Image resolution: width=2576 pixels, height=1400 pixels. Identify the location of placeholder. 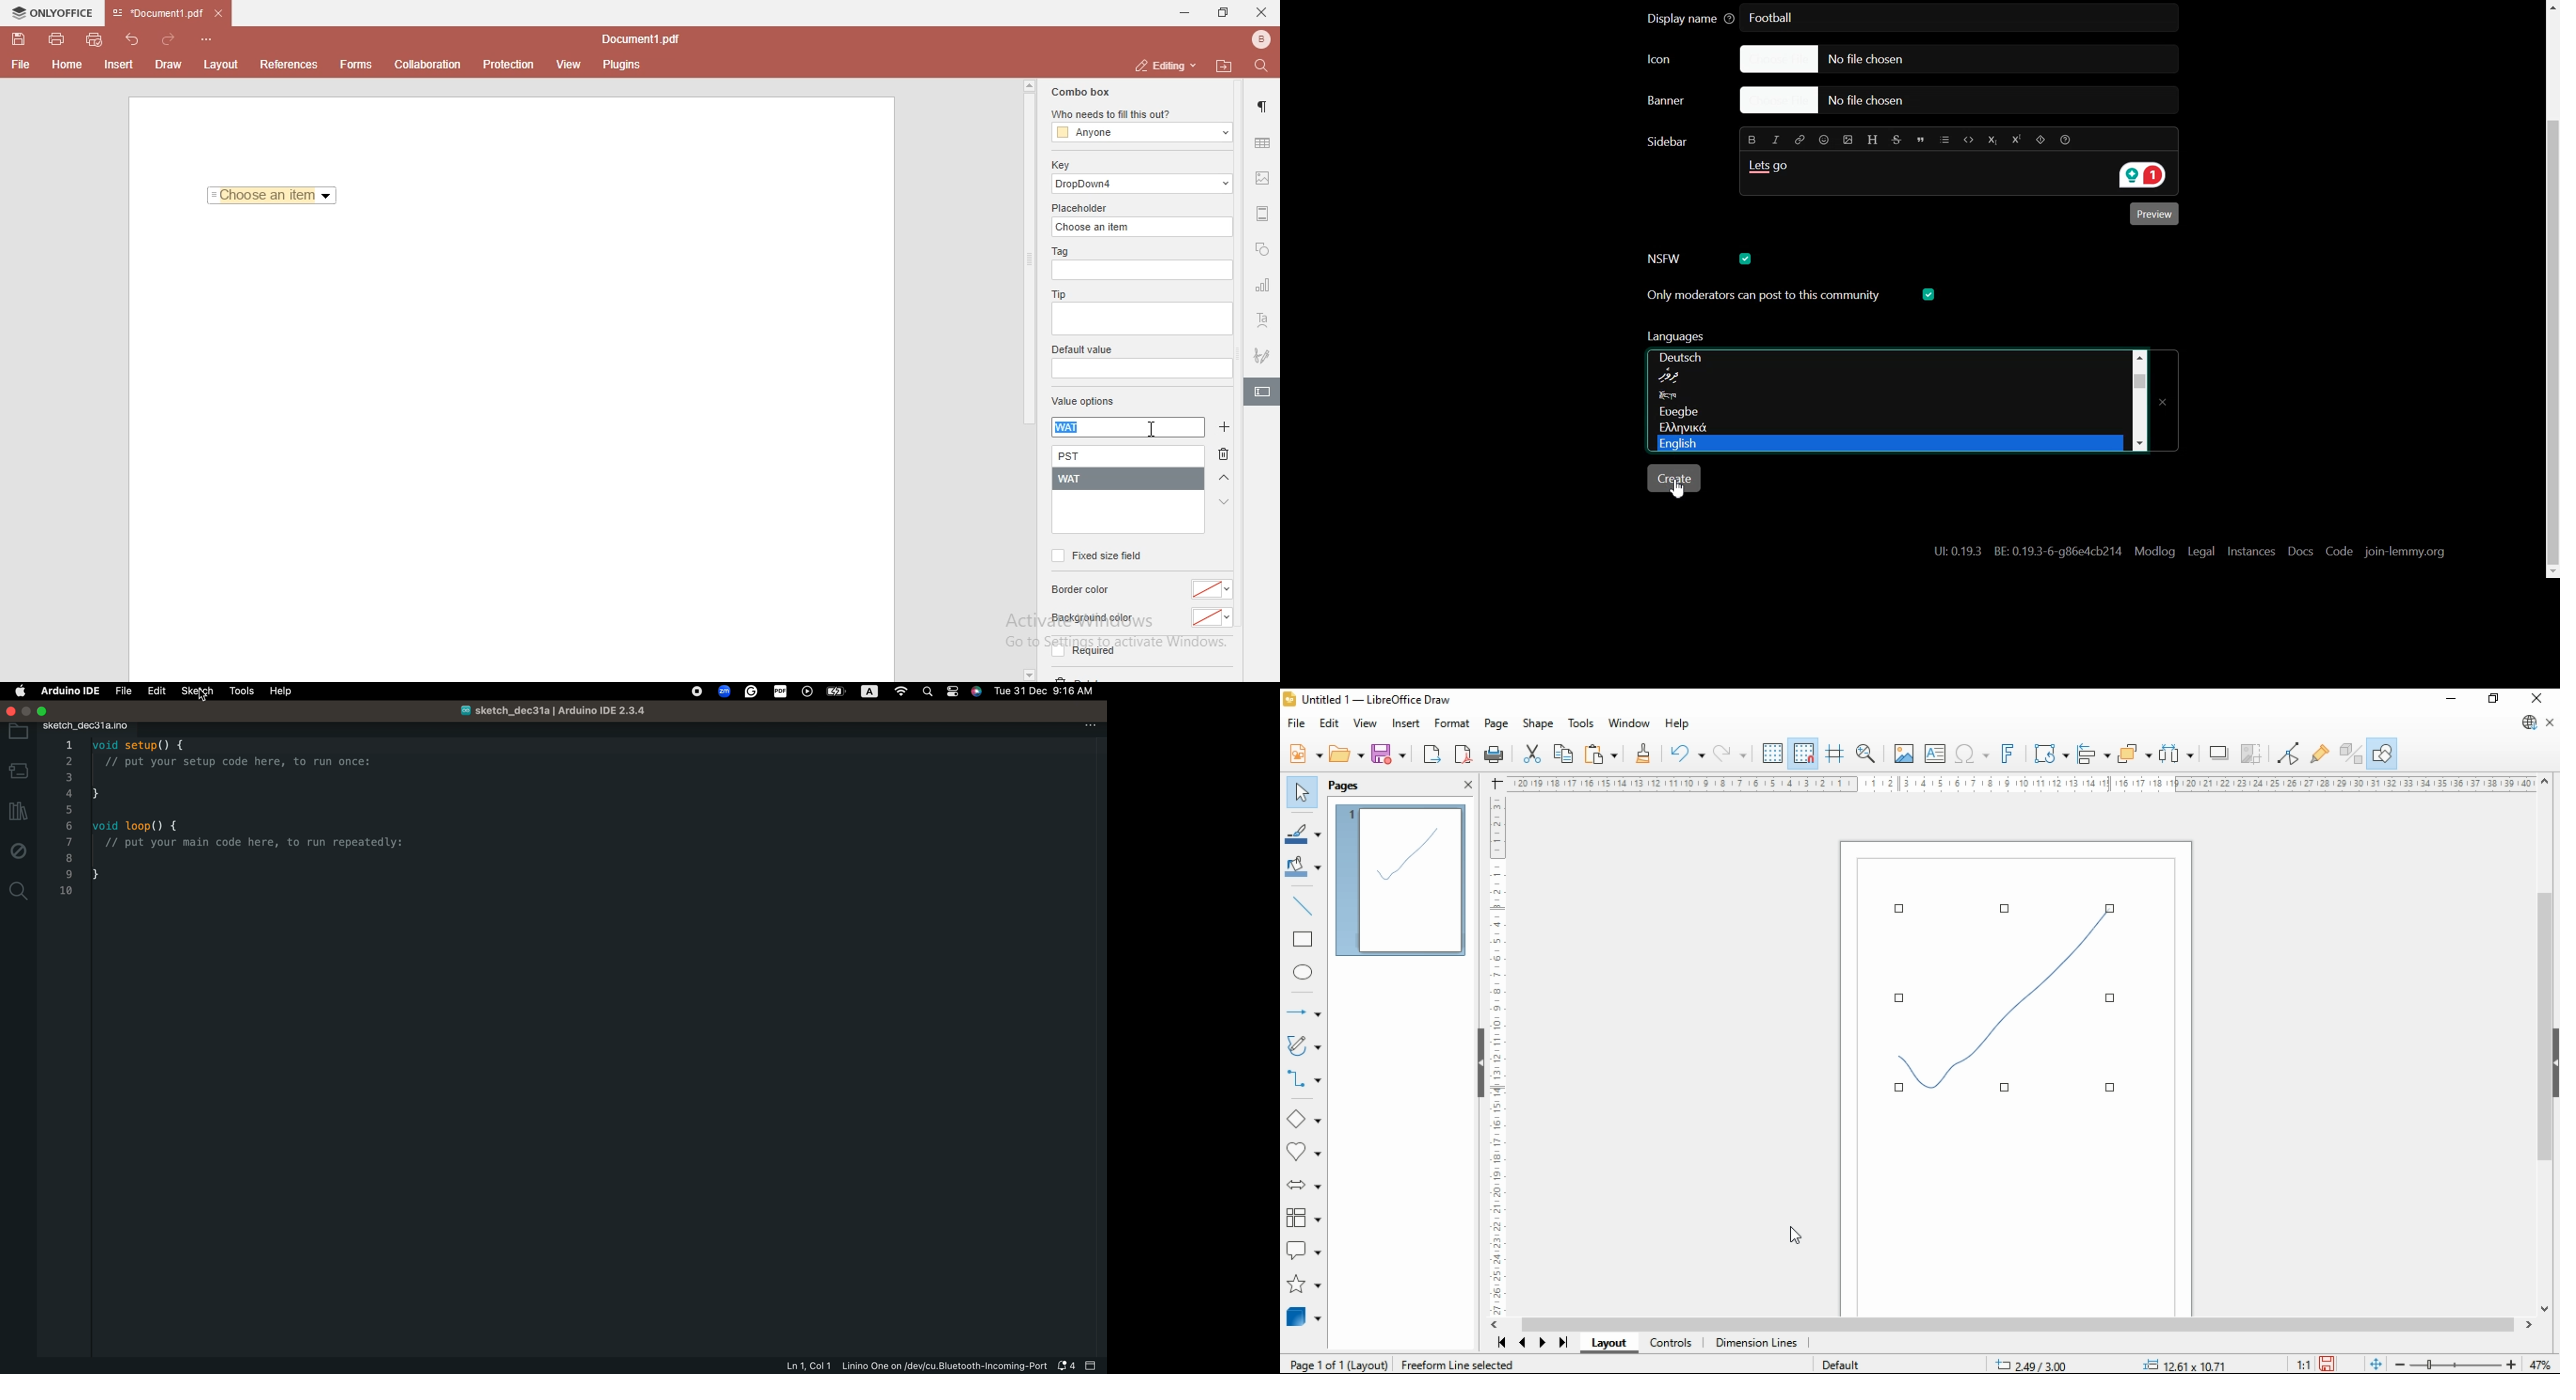
(1082, 208).